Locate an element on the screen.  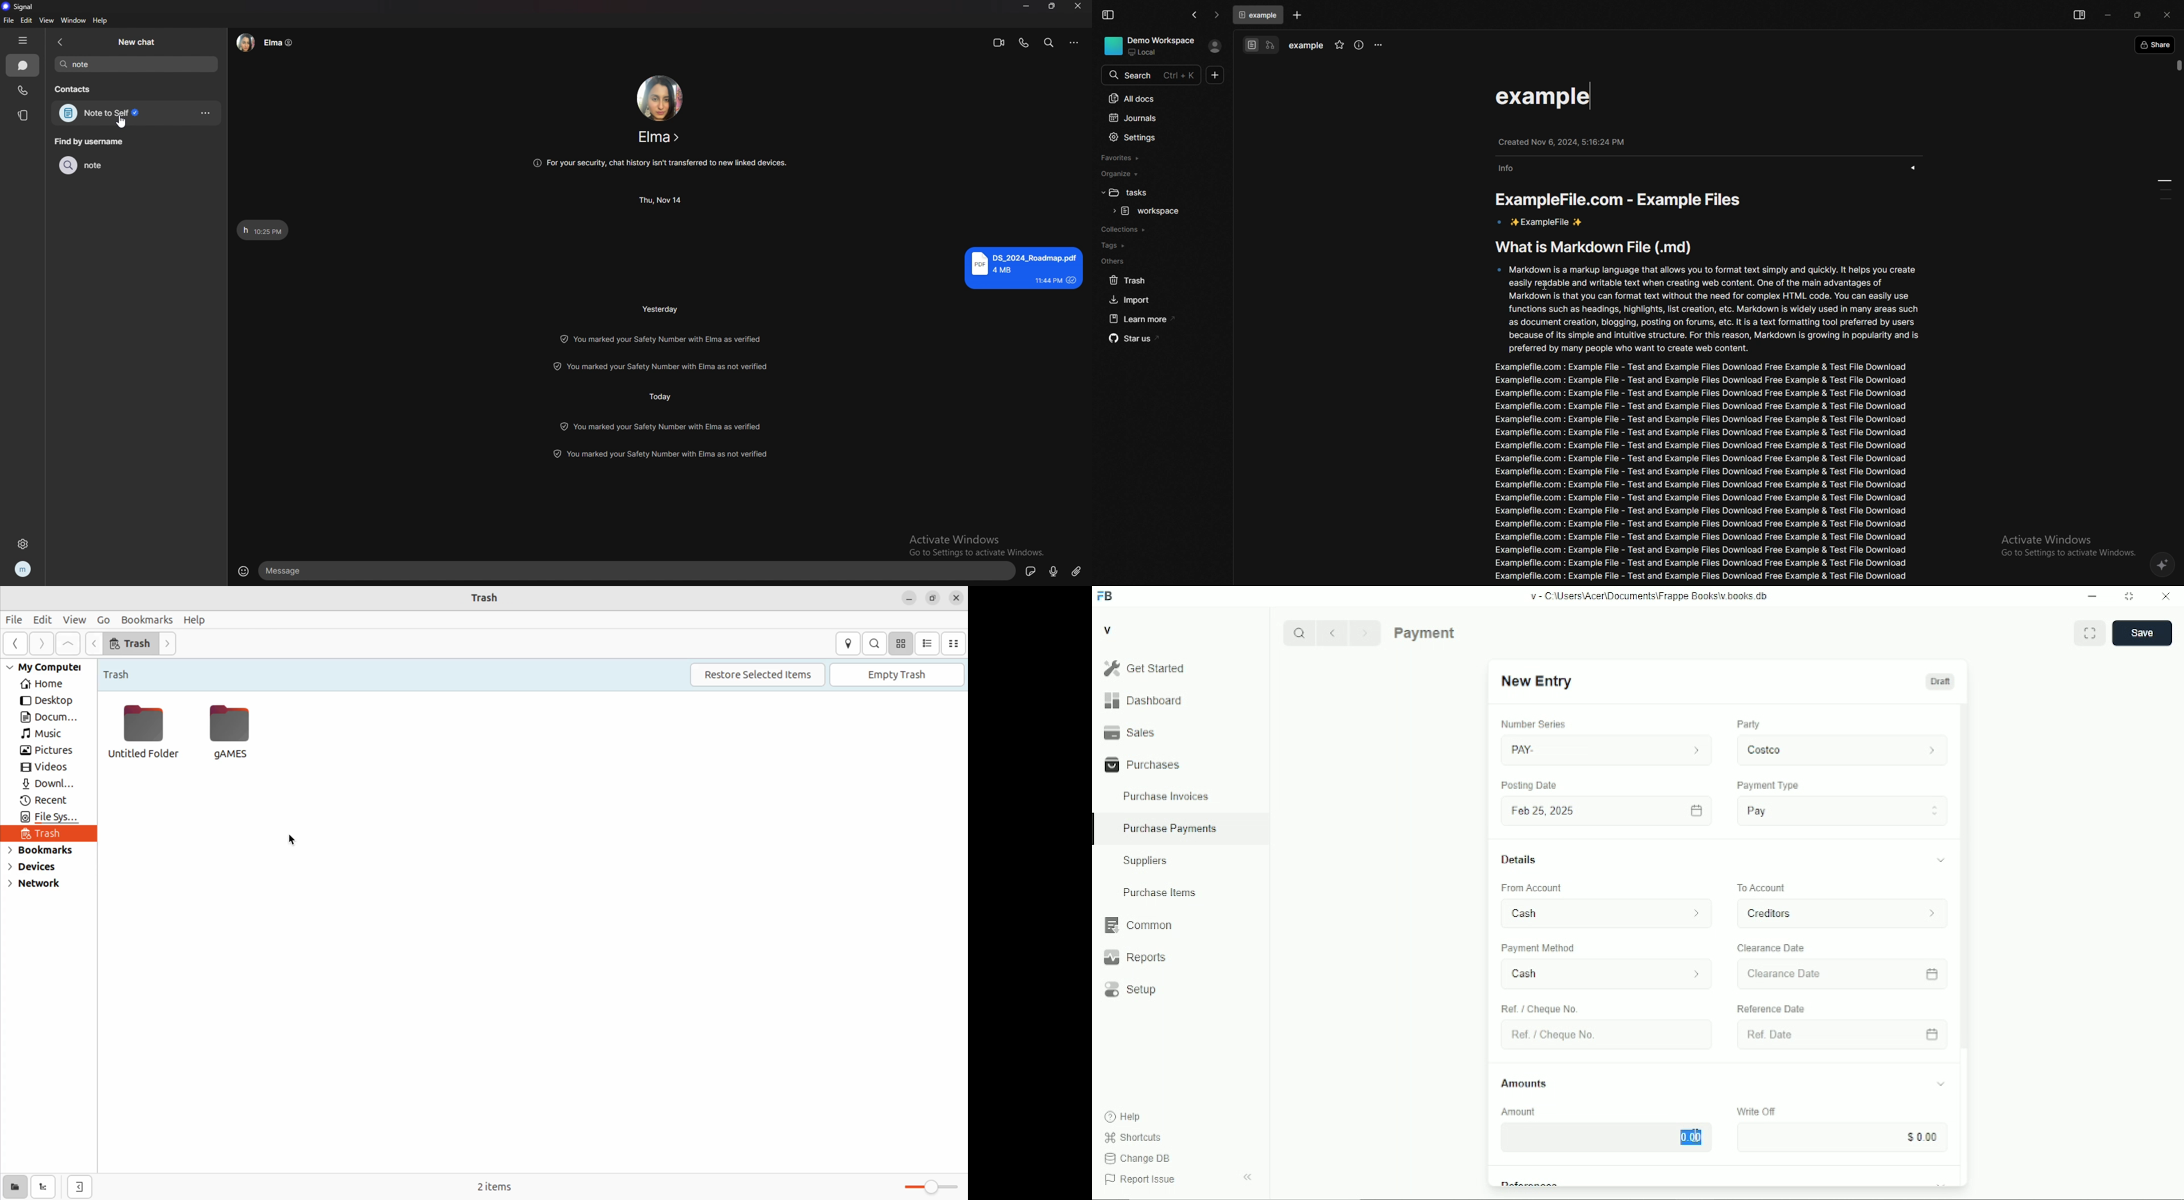
Draft is located at coordinates (1940, 681).